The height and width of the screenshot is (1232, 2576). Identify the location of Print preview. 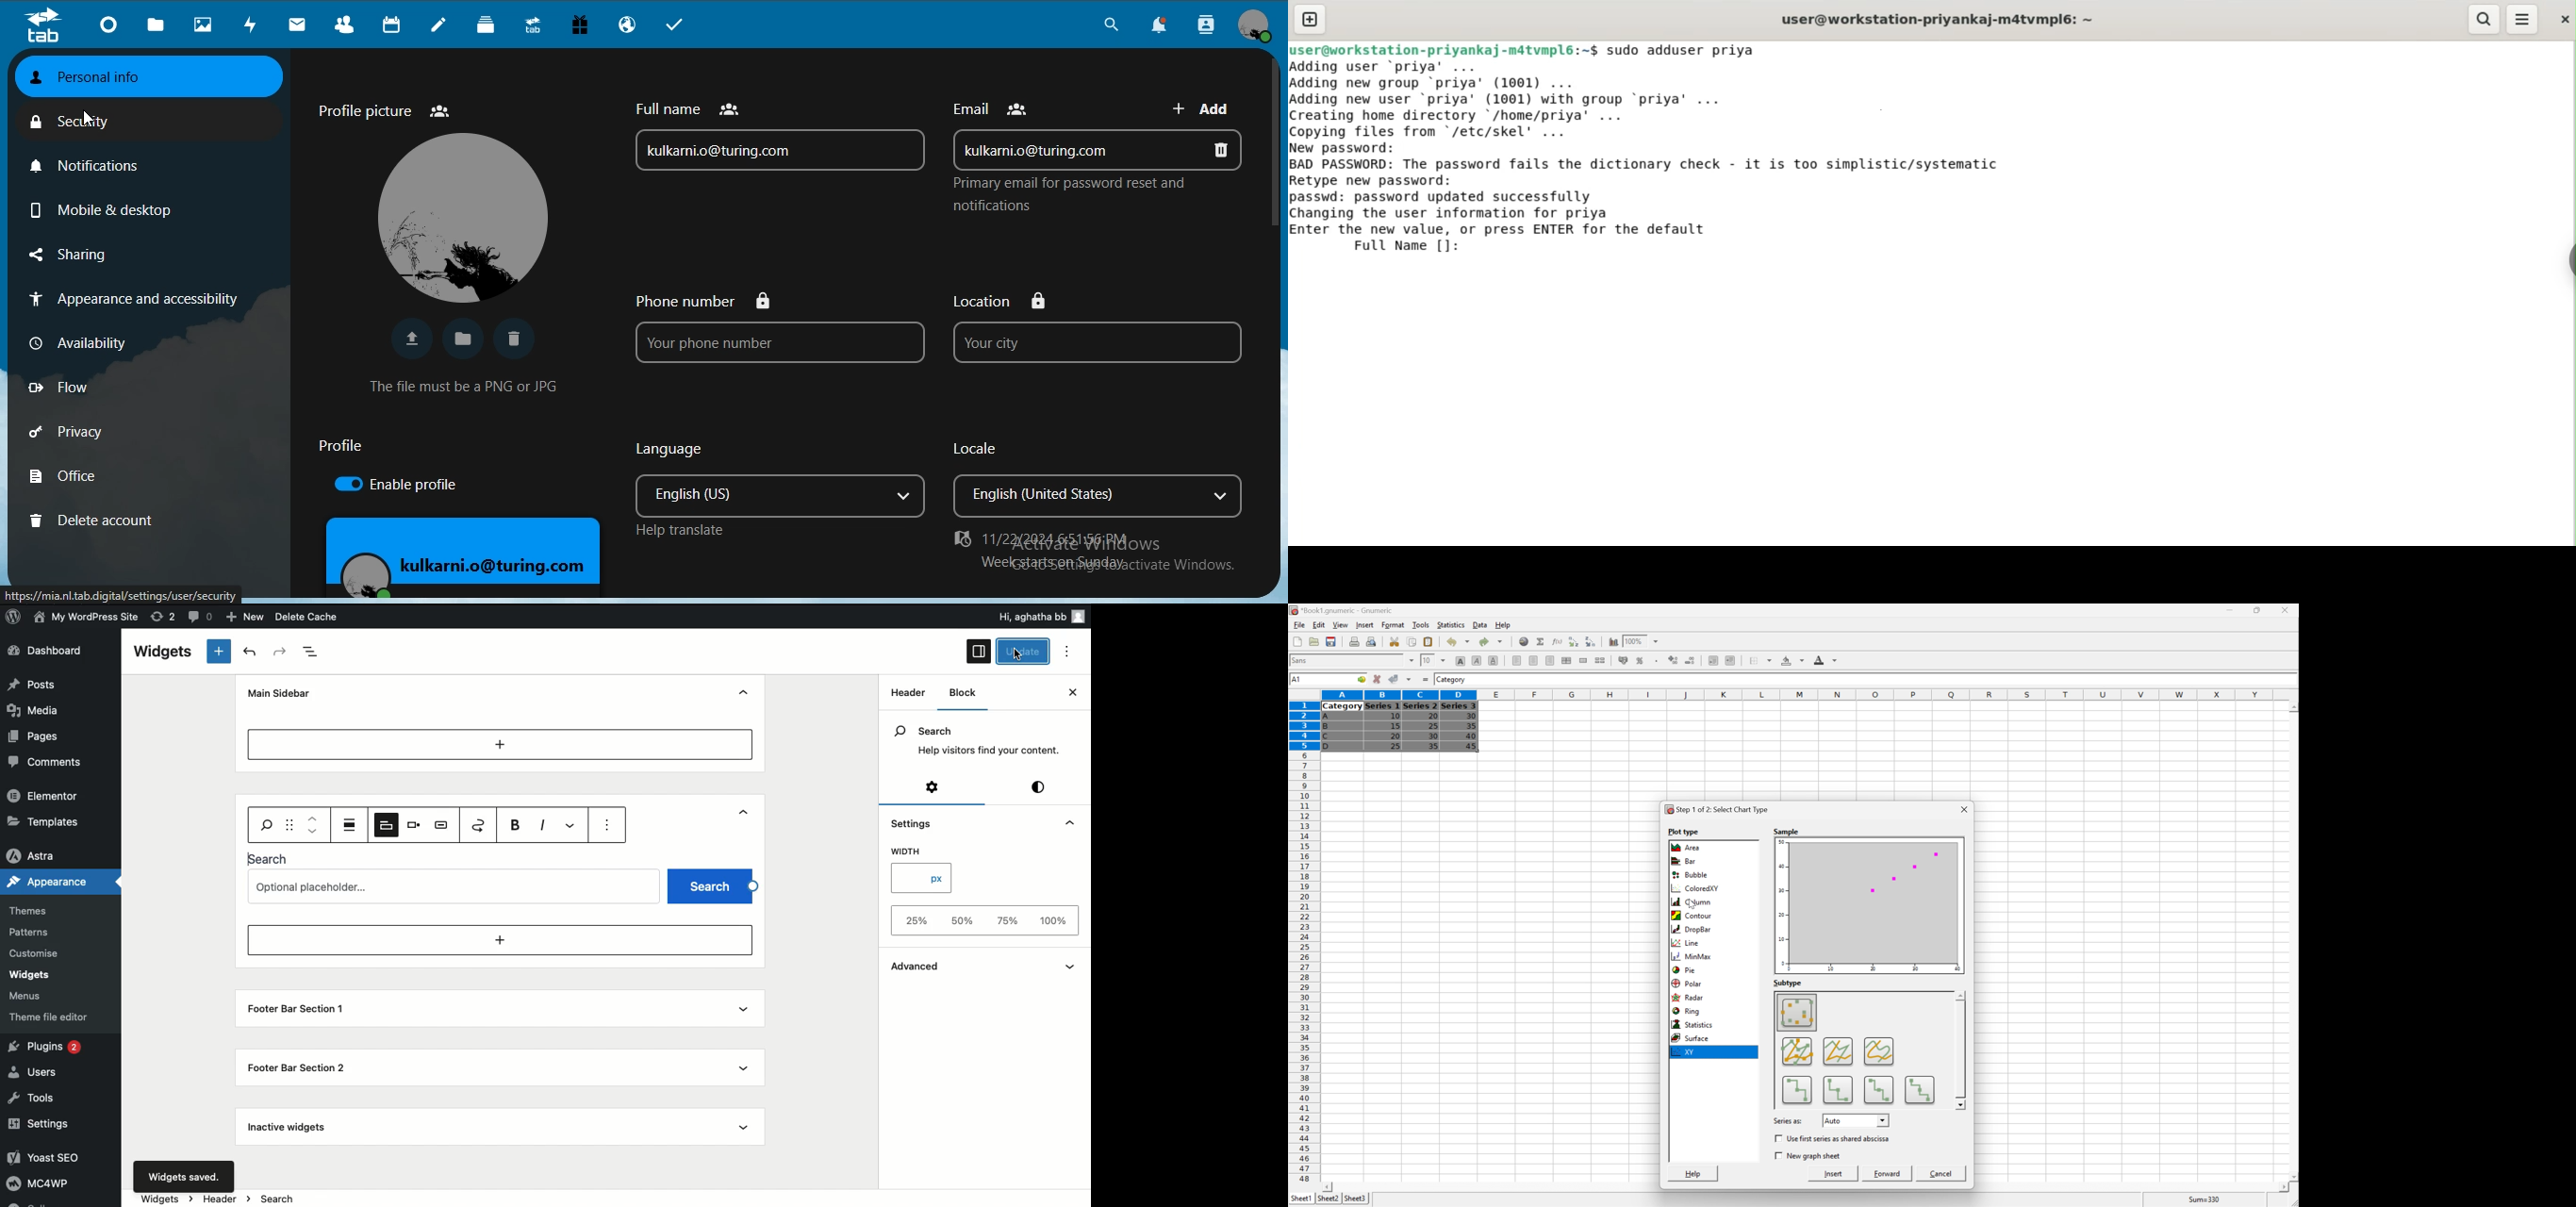
(1372, 642).